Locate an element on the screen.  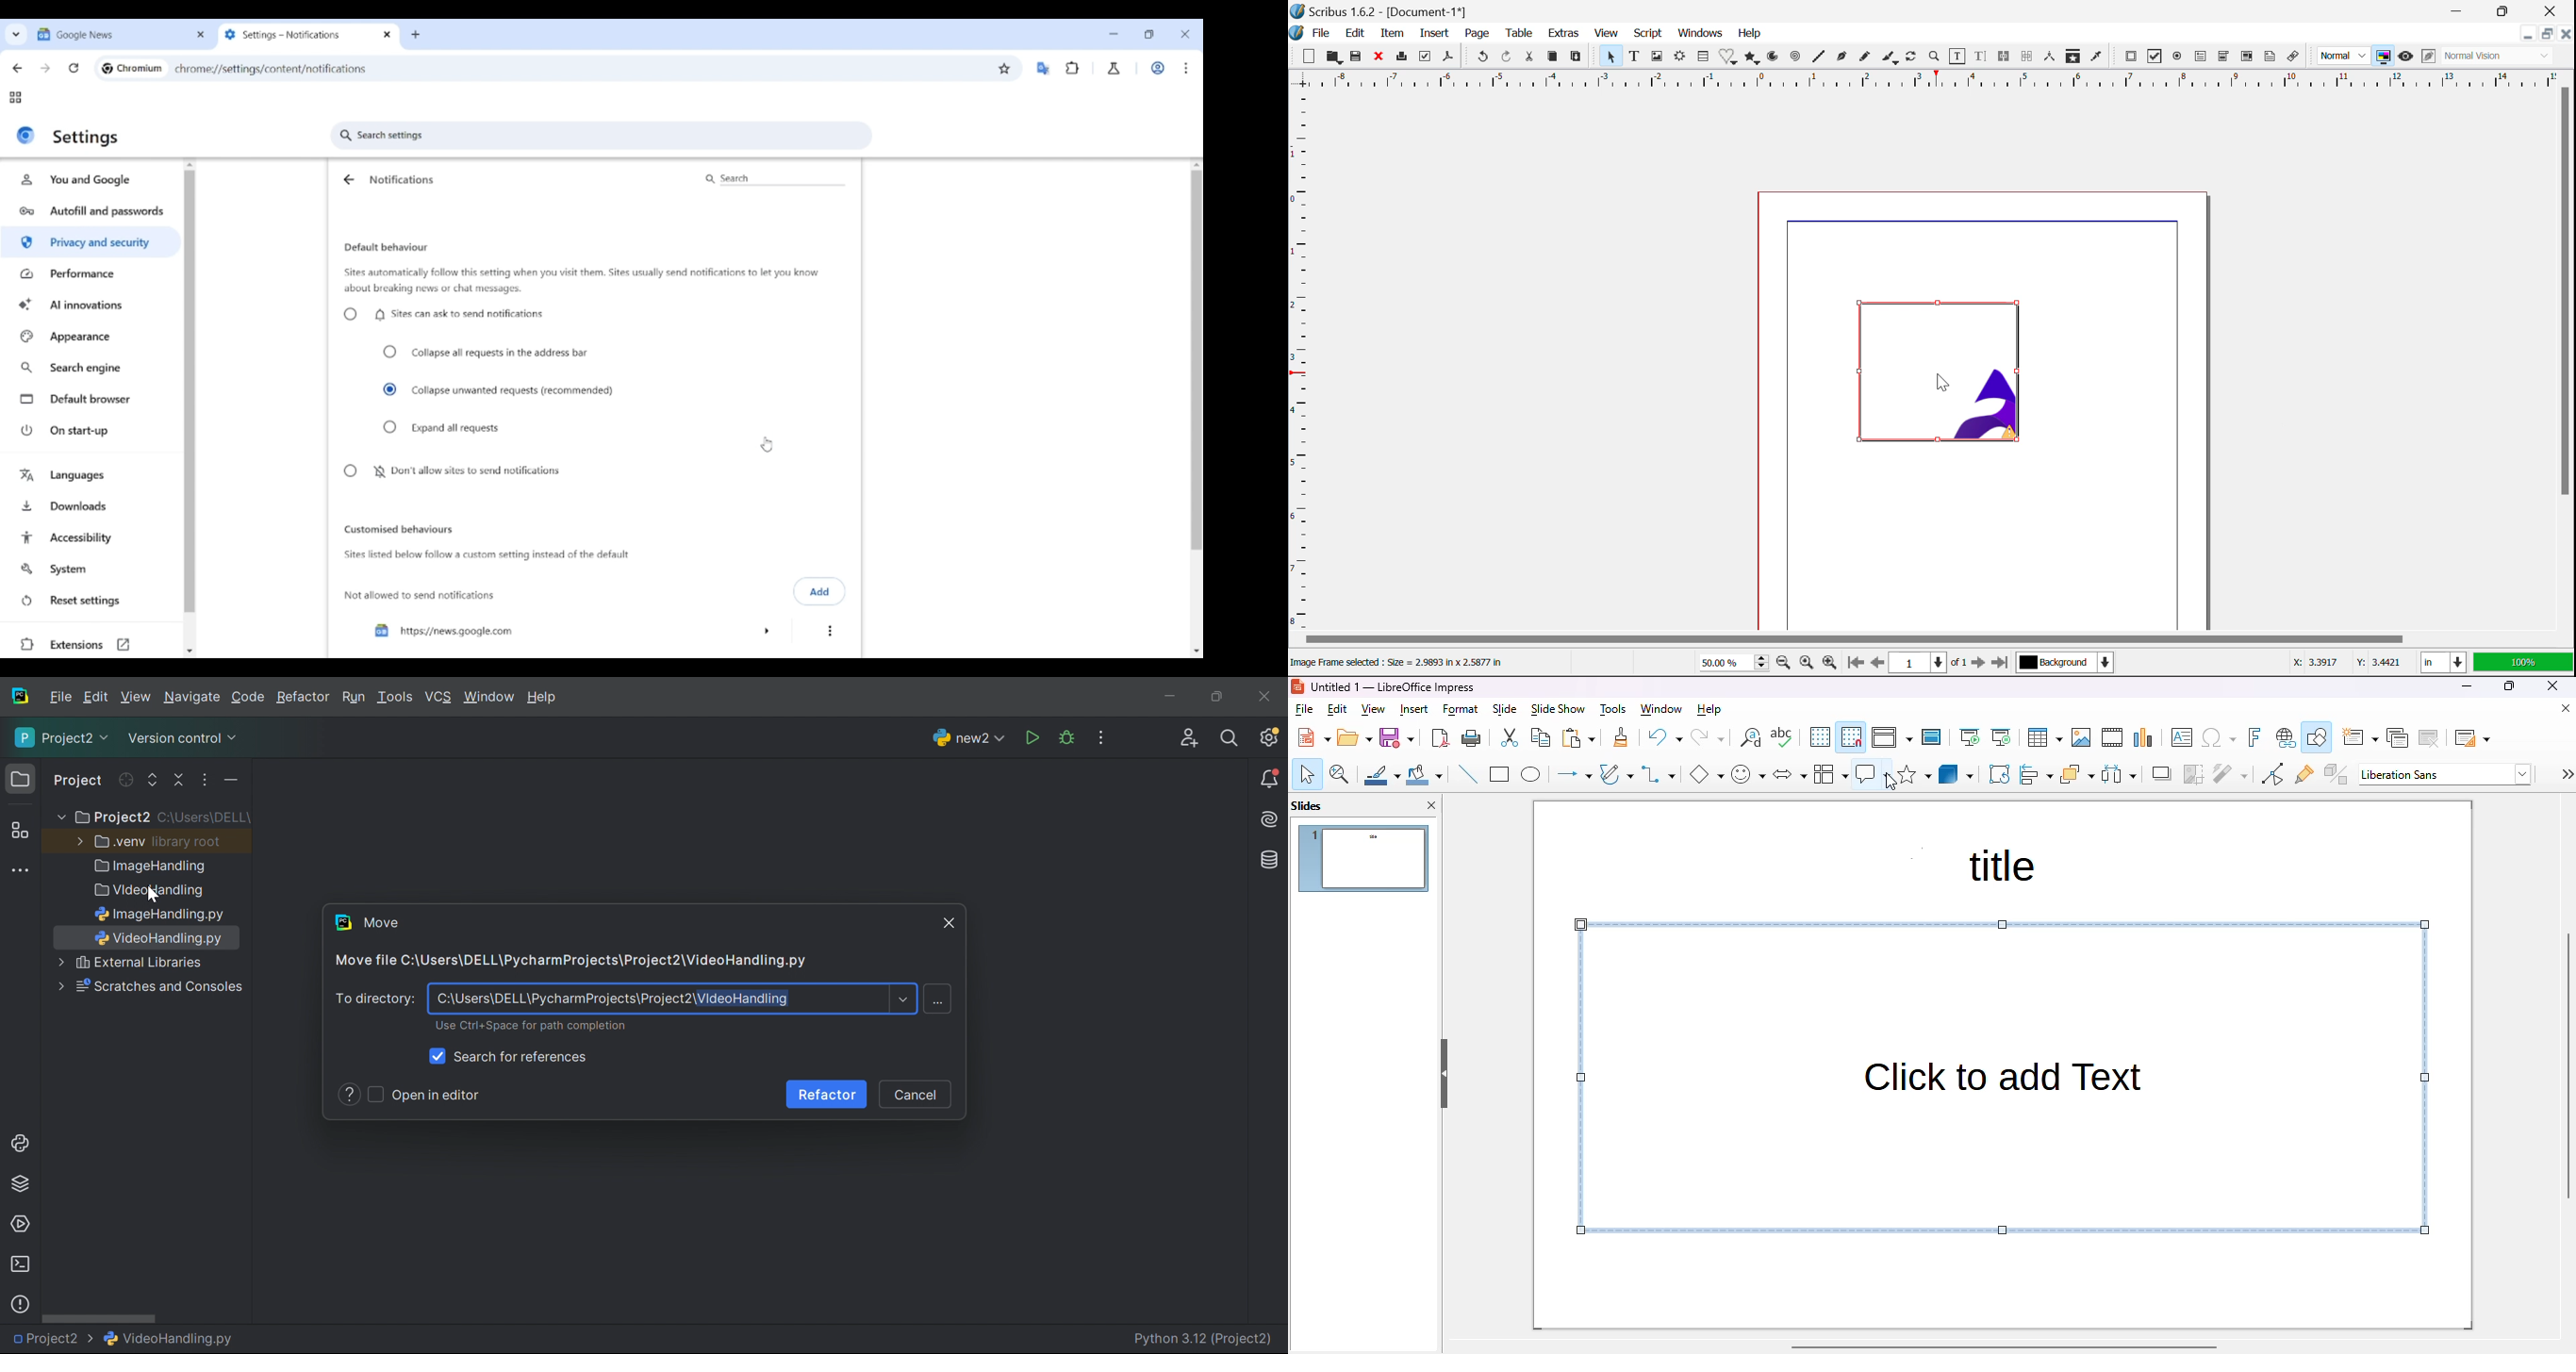
Project2 is located at coordinates (111, 818).